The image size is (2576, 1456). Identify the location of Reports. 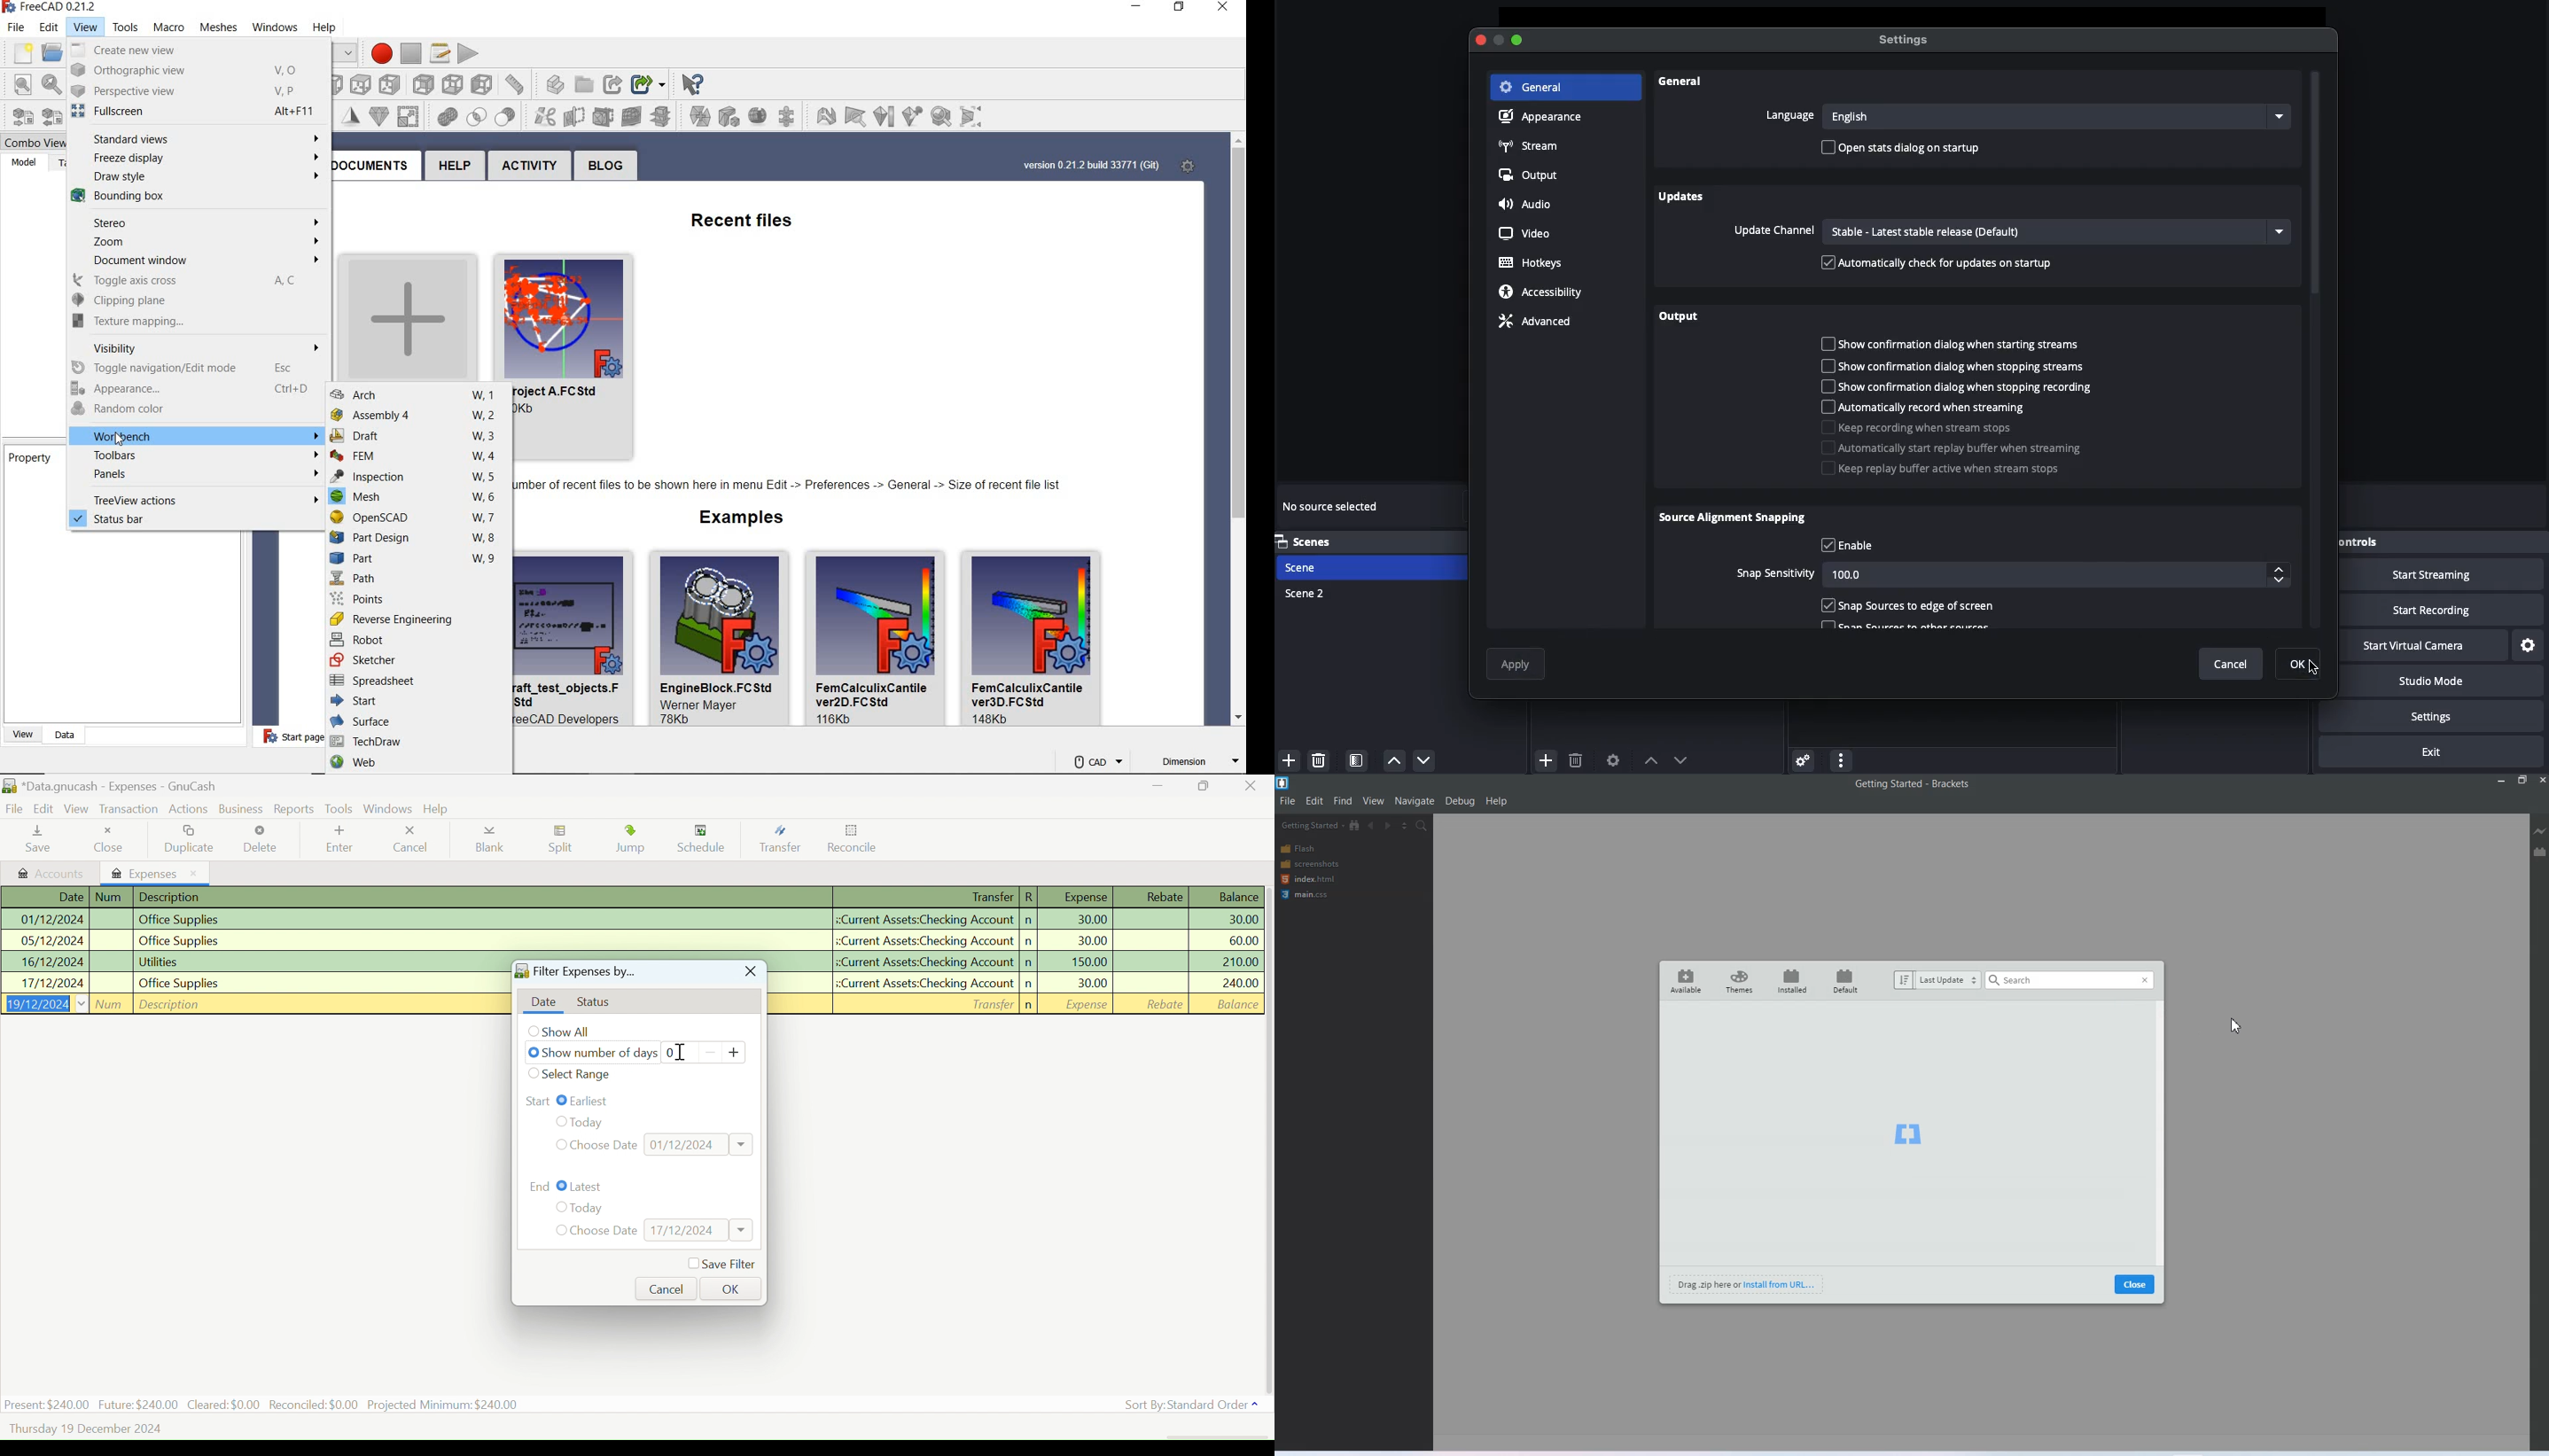
(295, 809).